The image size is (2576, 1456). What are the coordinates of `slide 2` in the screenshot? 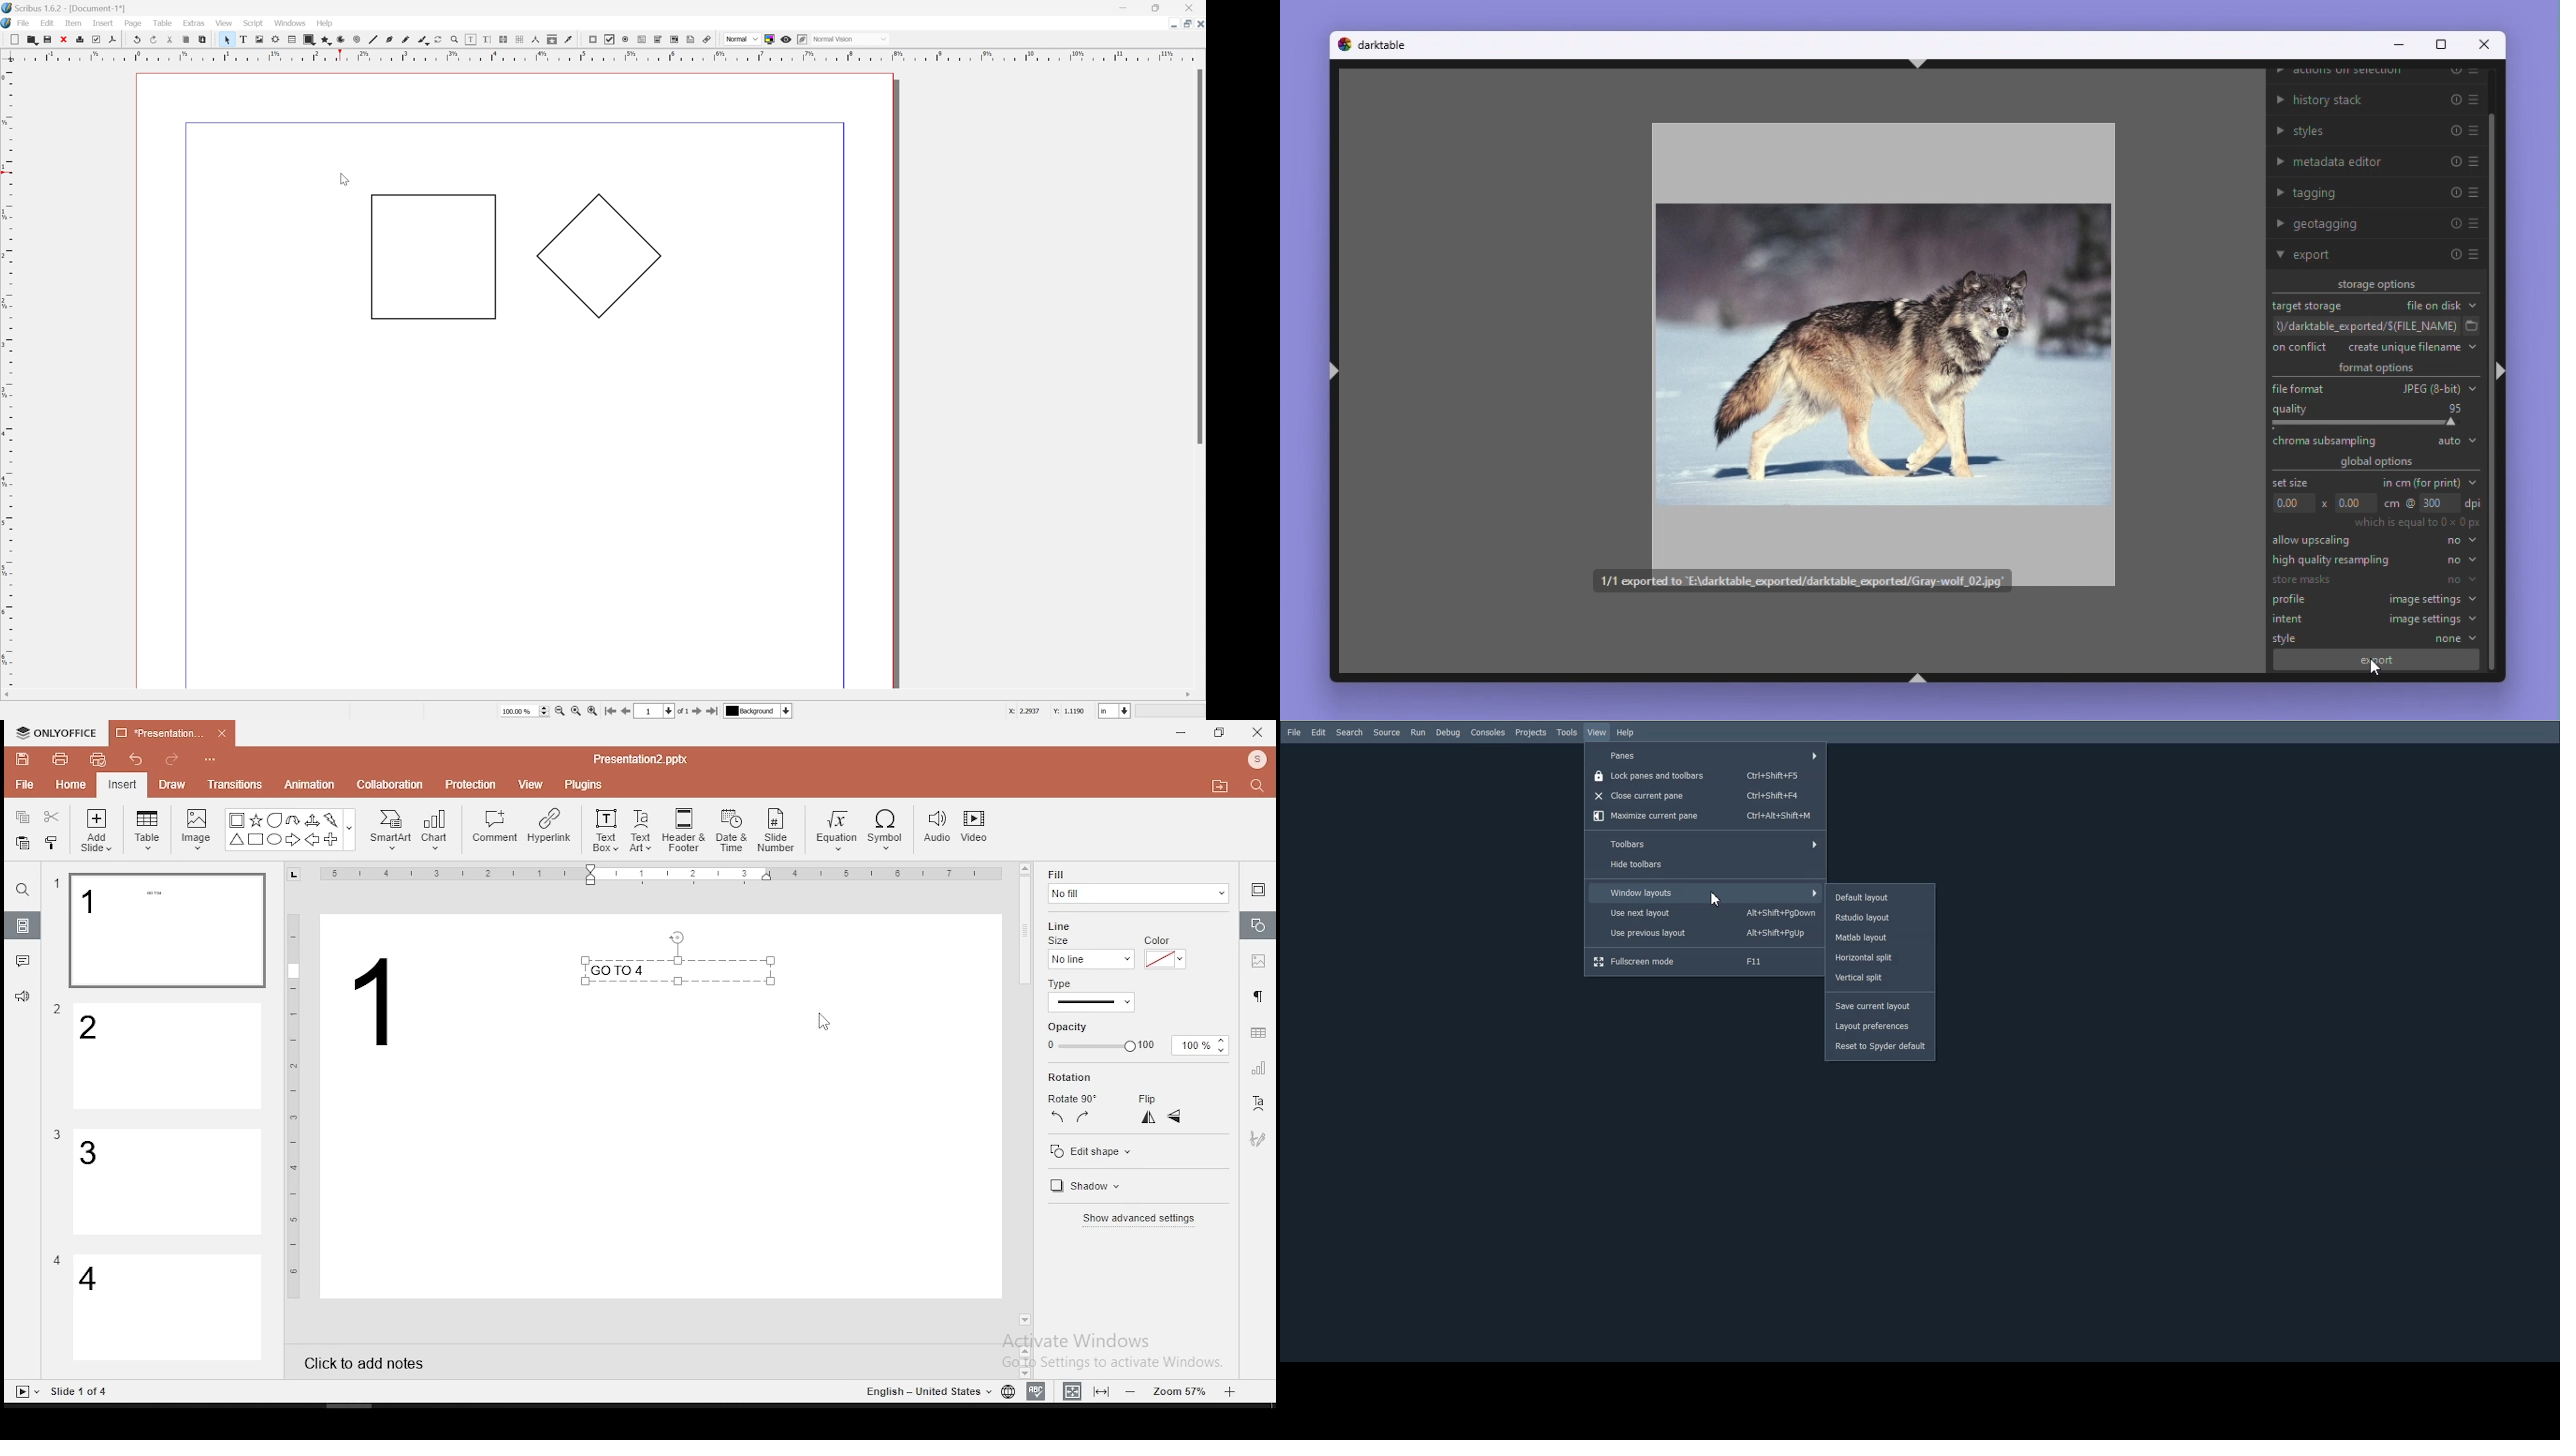 It's located at (169, 1057).